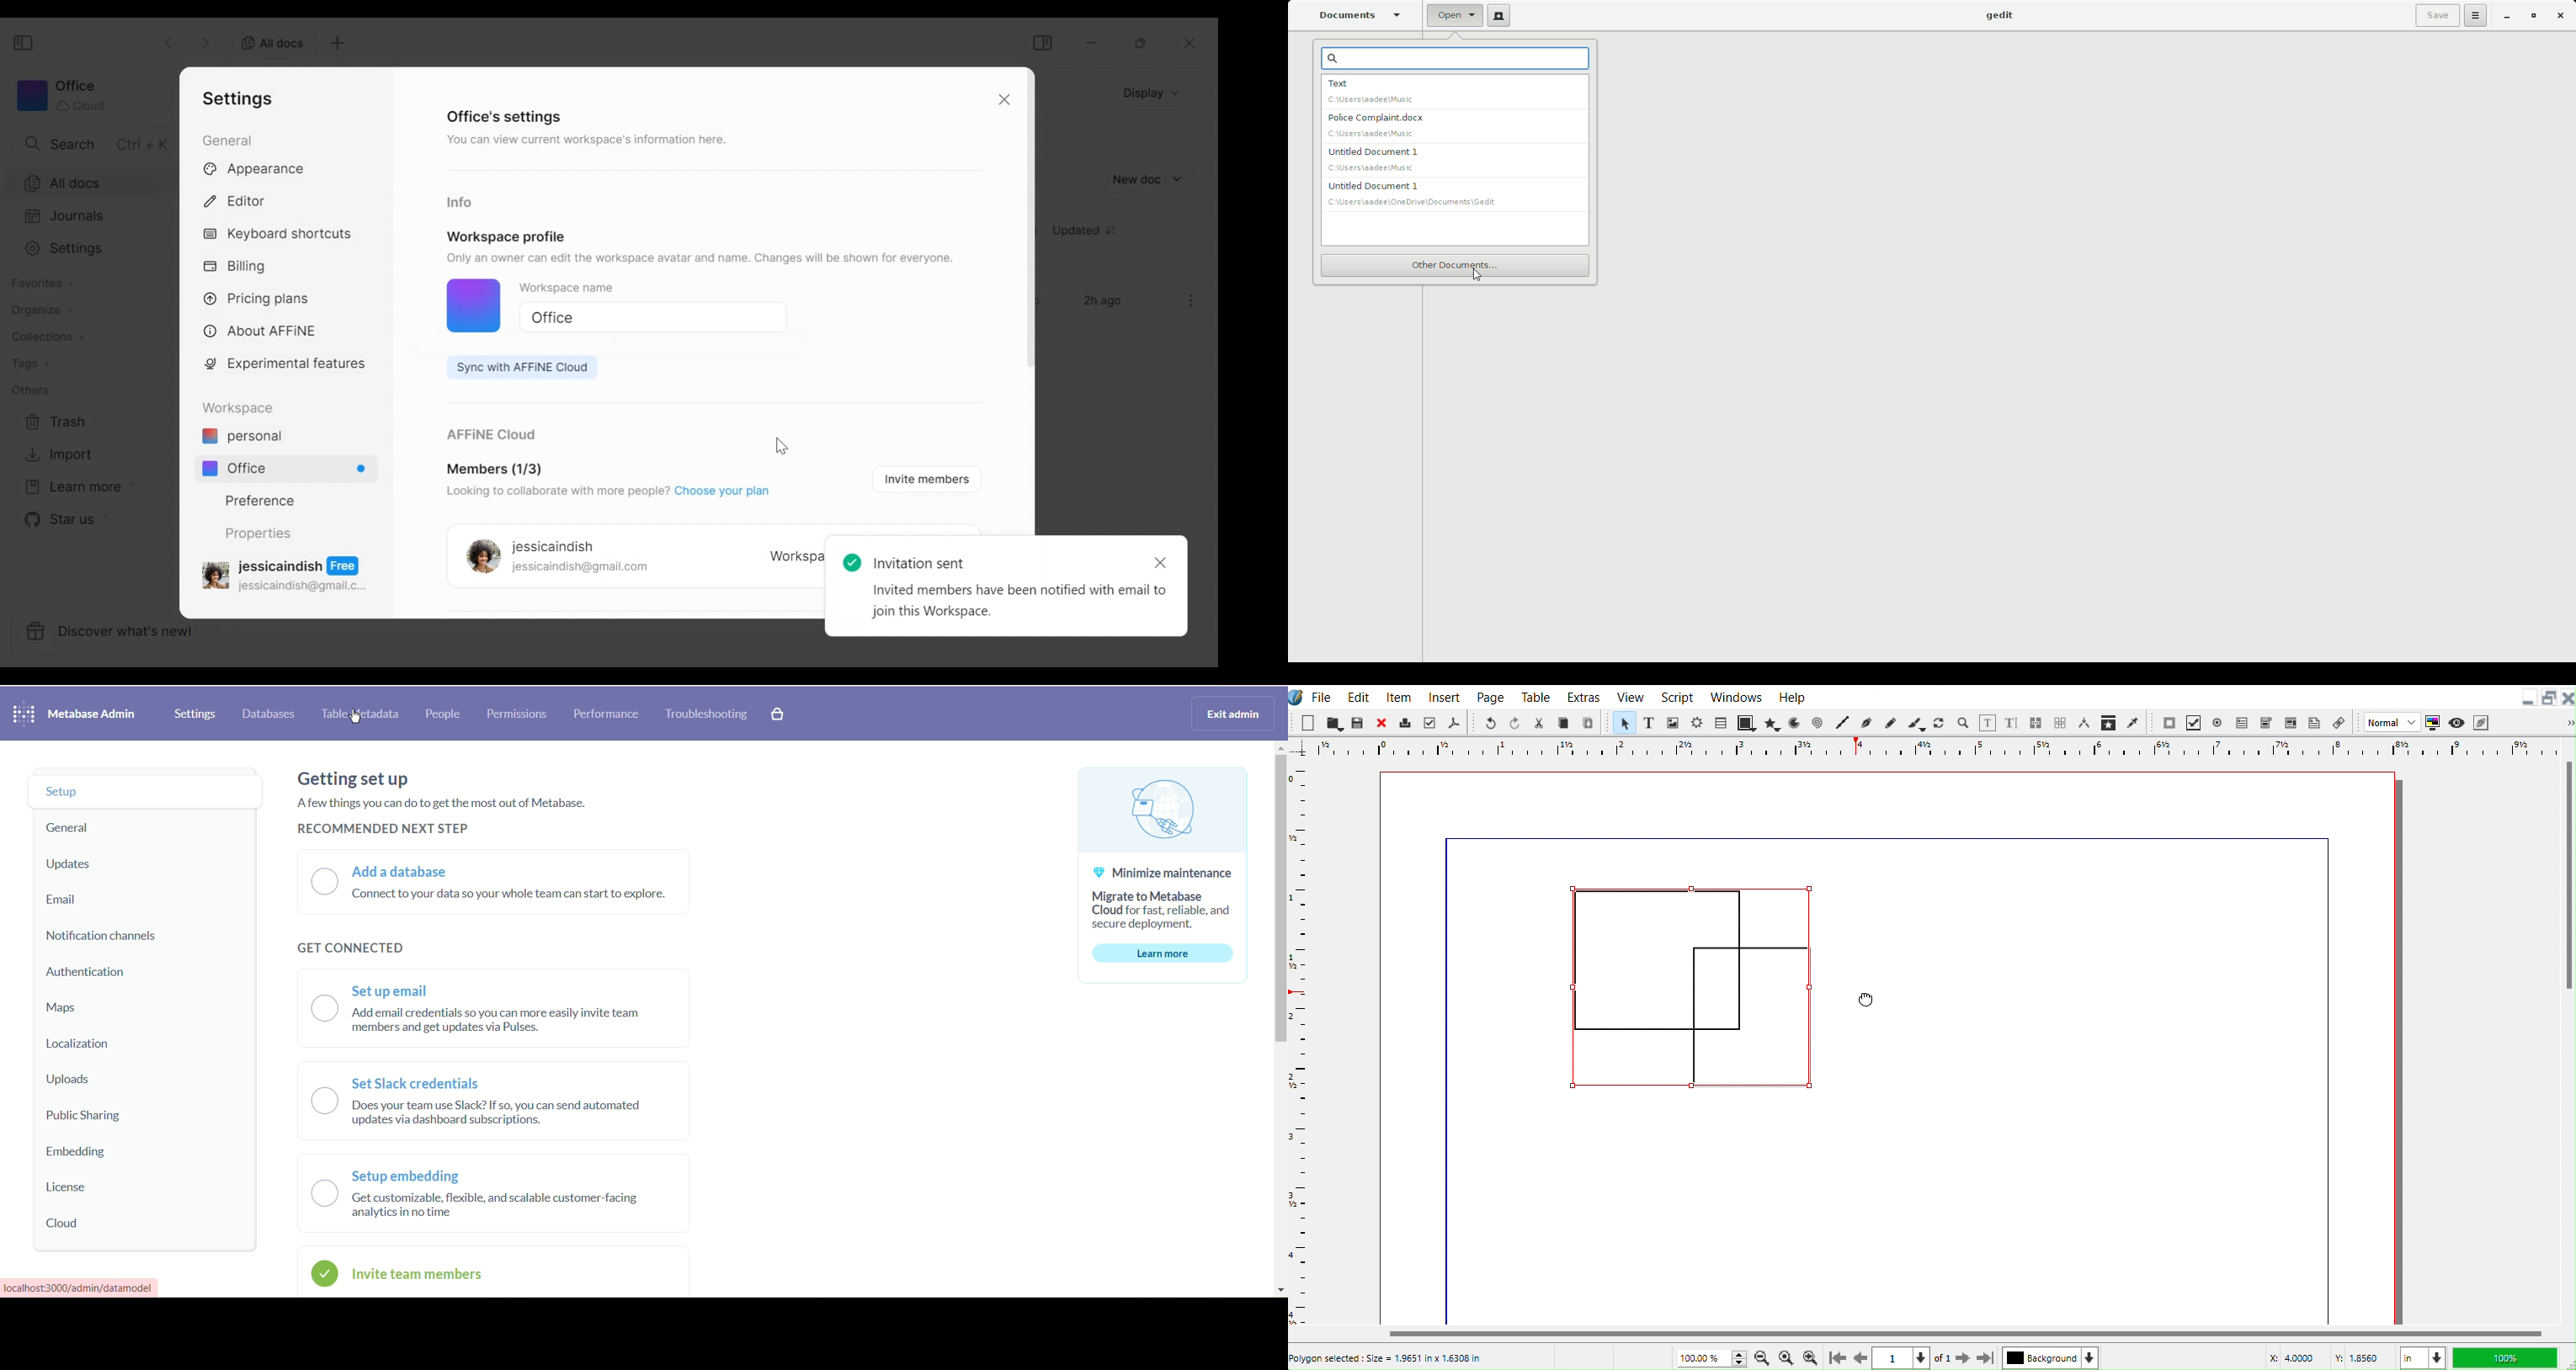 This screenshot has width=2576, height=1372. What do you see at coordinates (258, 170) in the screenshot?
I see `Appearance` at bounding box center [258, 170].